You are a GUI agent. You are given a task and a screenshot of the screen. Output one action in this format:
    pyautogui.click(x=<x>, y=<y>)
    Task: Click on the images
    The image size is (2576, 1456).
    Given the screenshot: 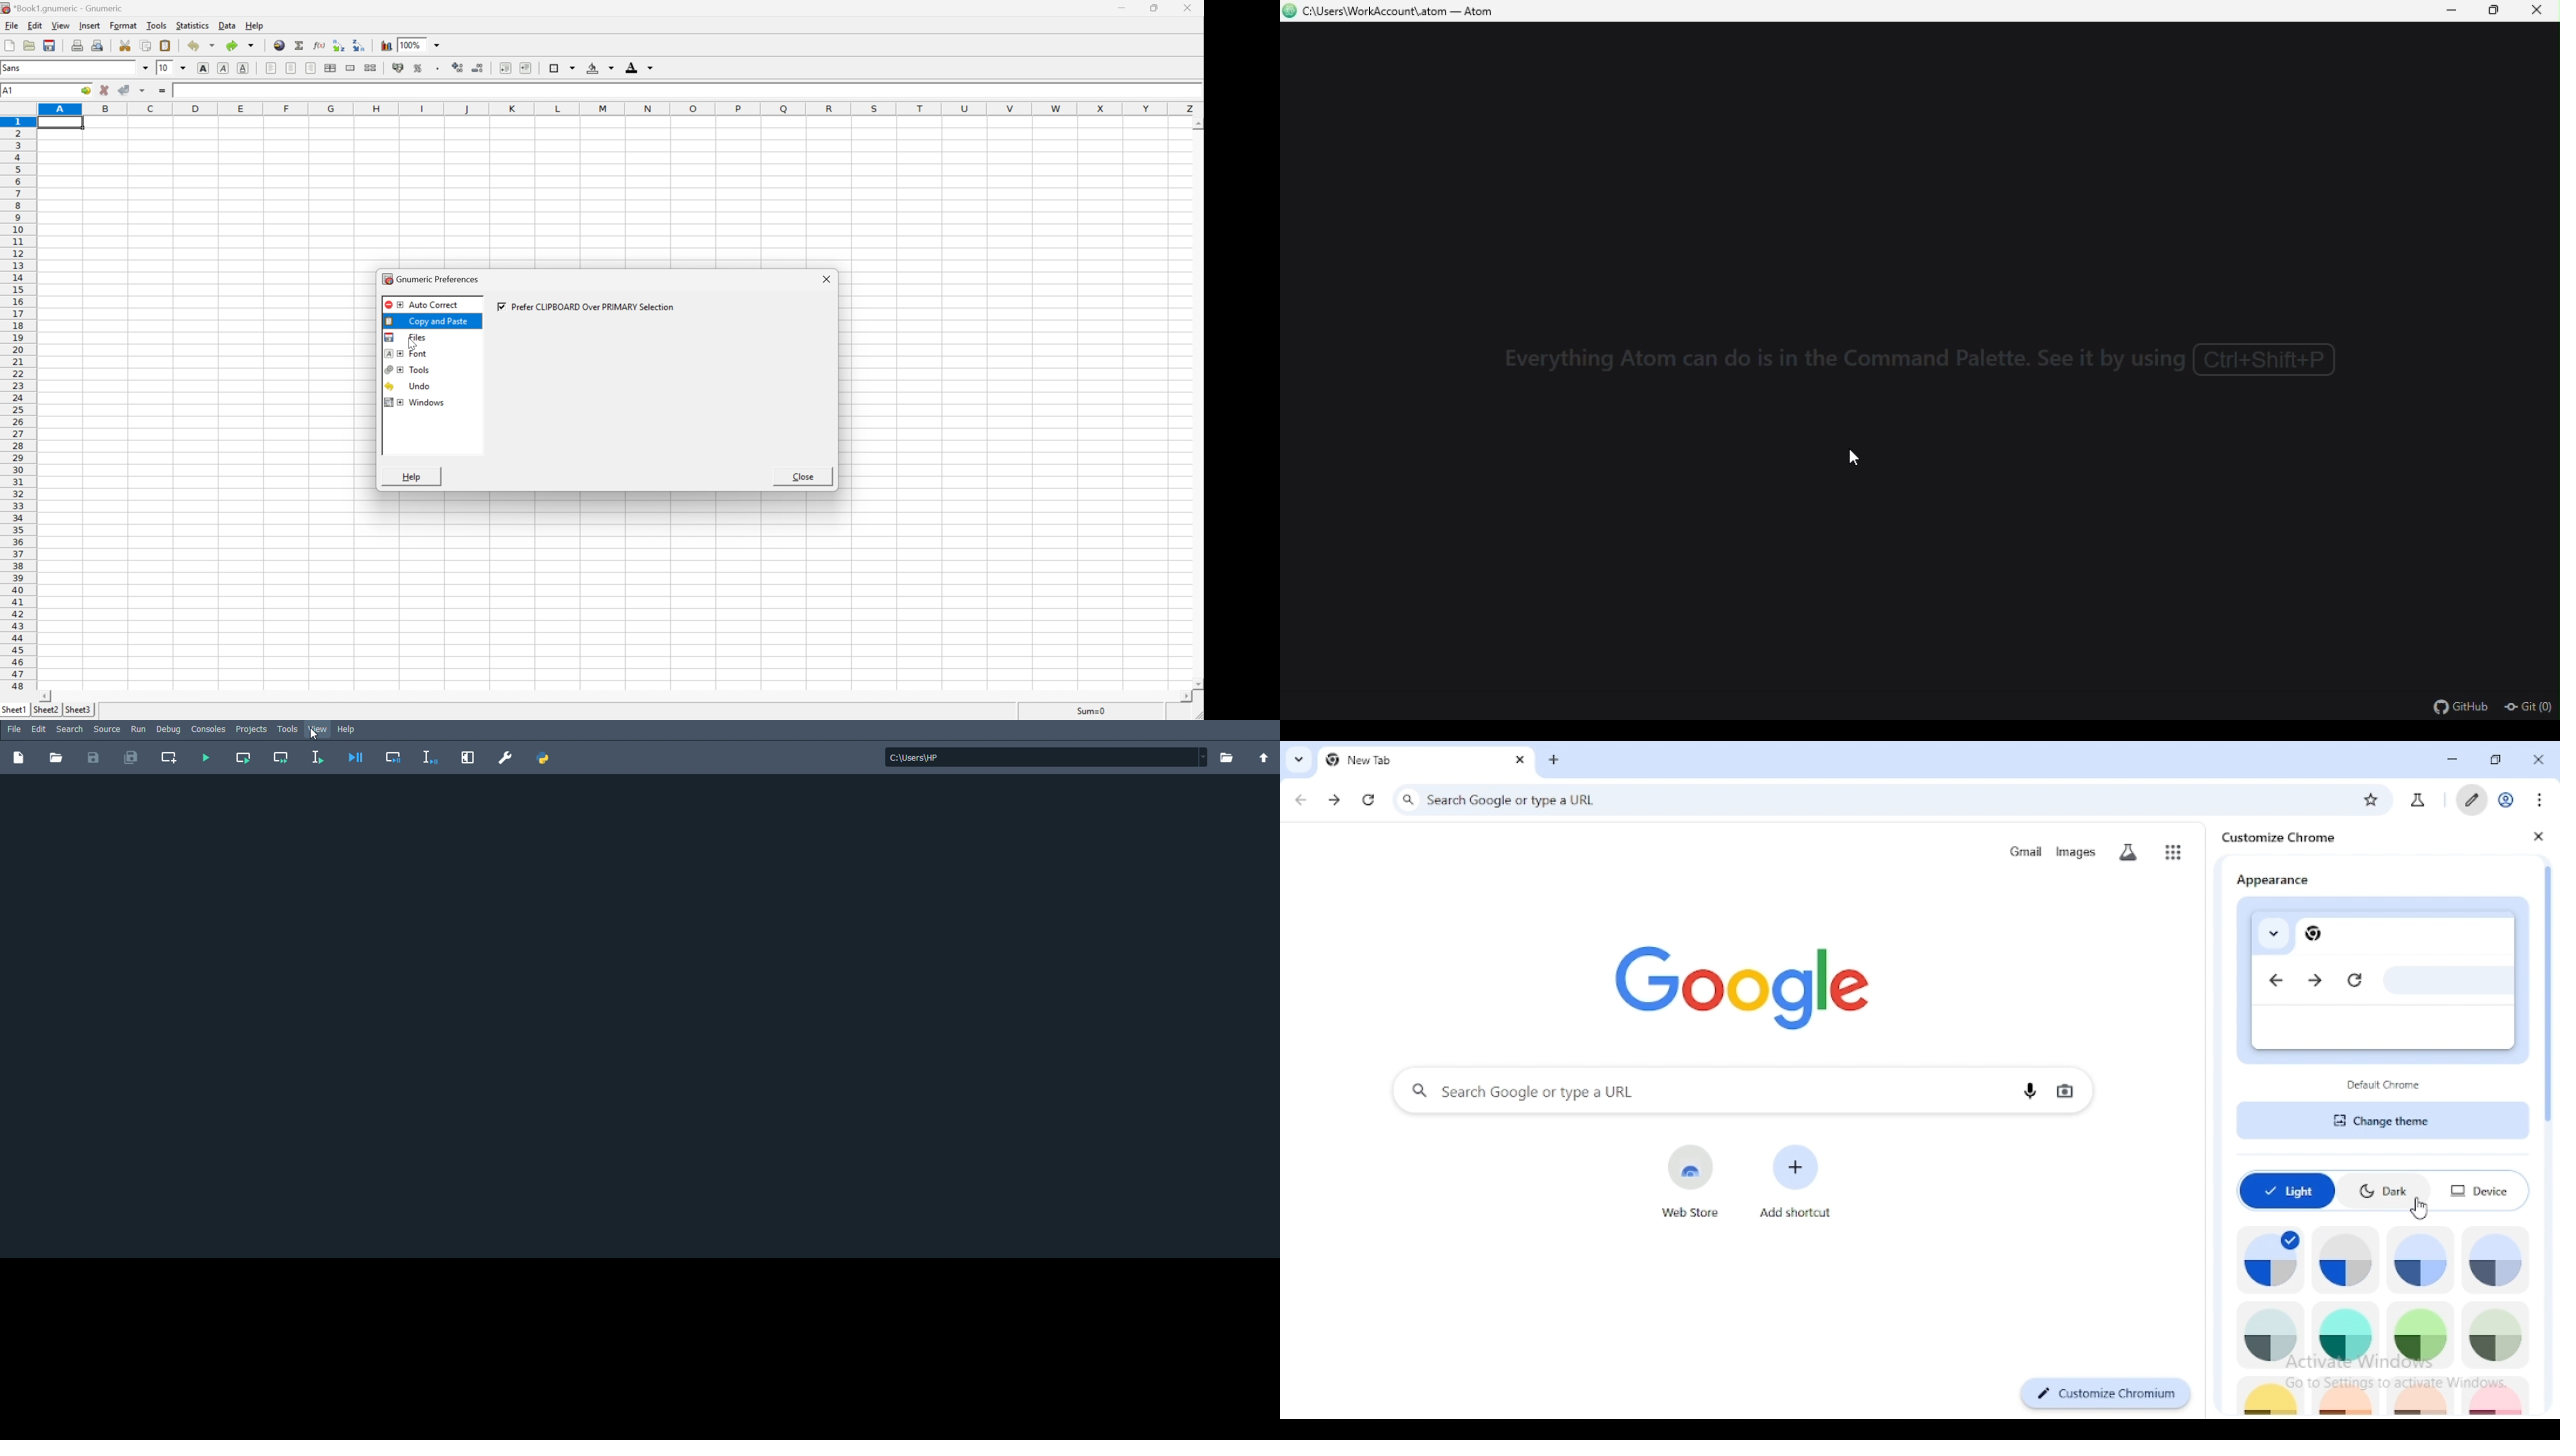 What is the action you would take?
    pyautogui.click(x=2074, y=852)
    